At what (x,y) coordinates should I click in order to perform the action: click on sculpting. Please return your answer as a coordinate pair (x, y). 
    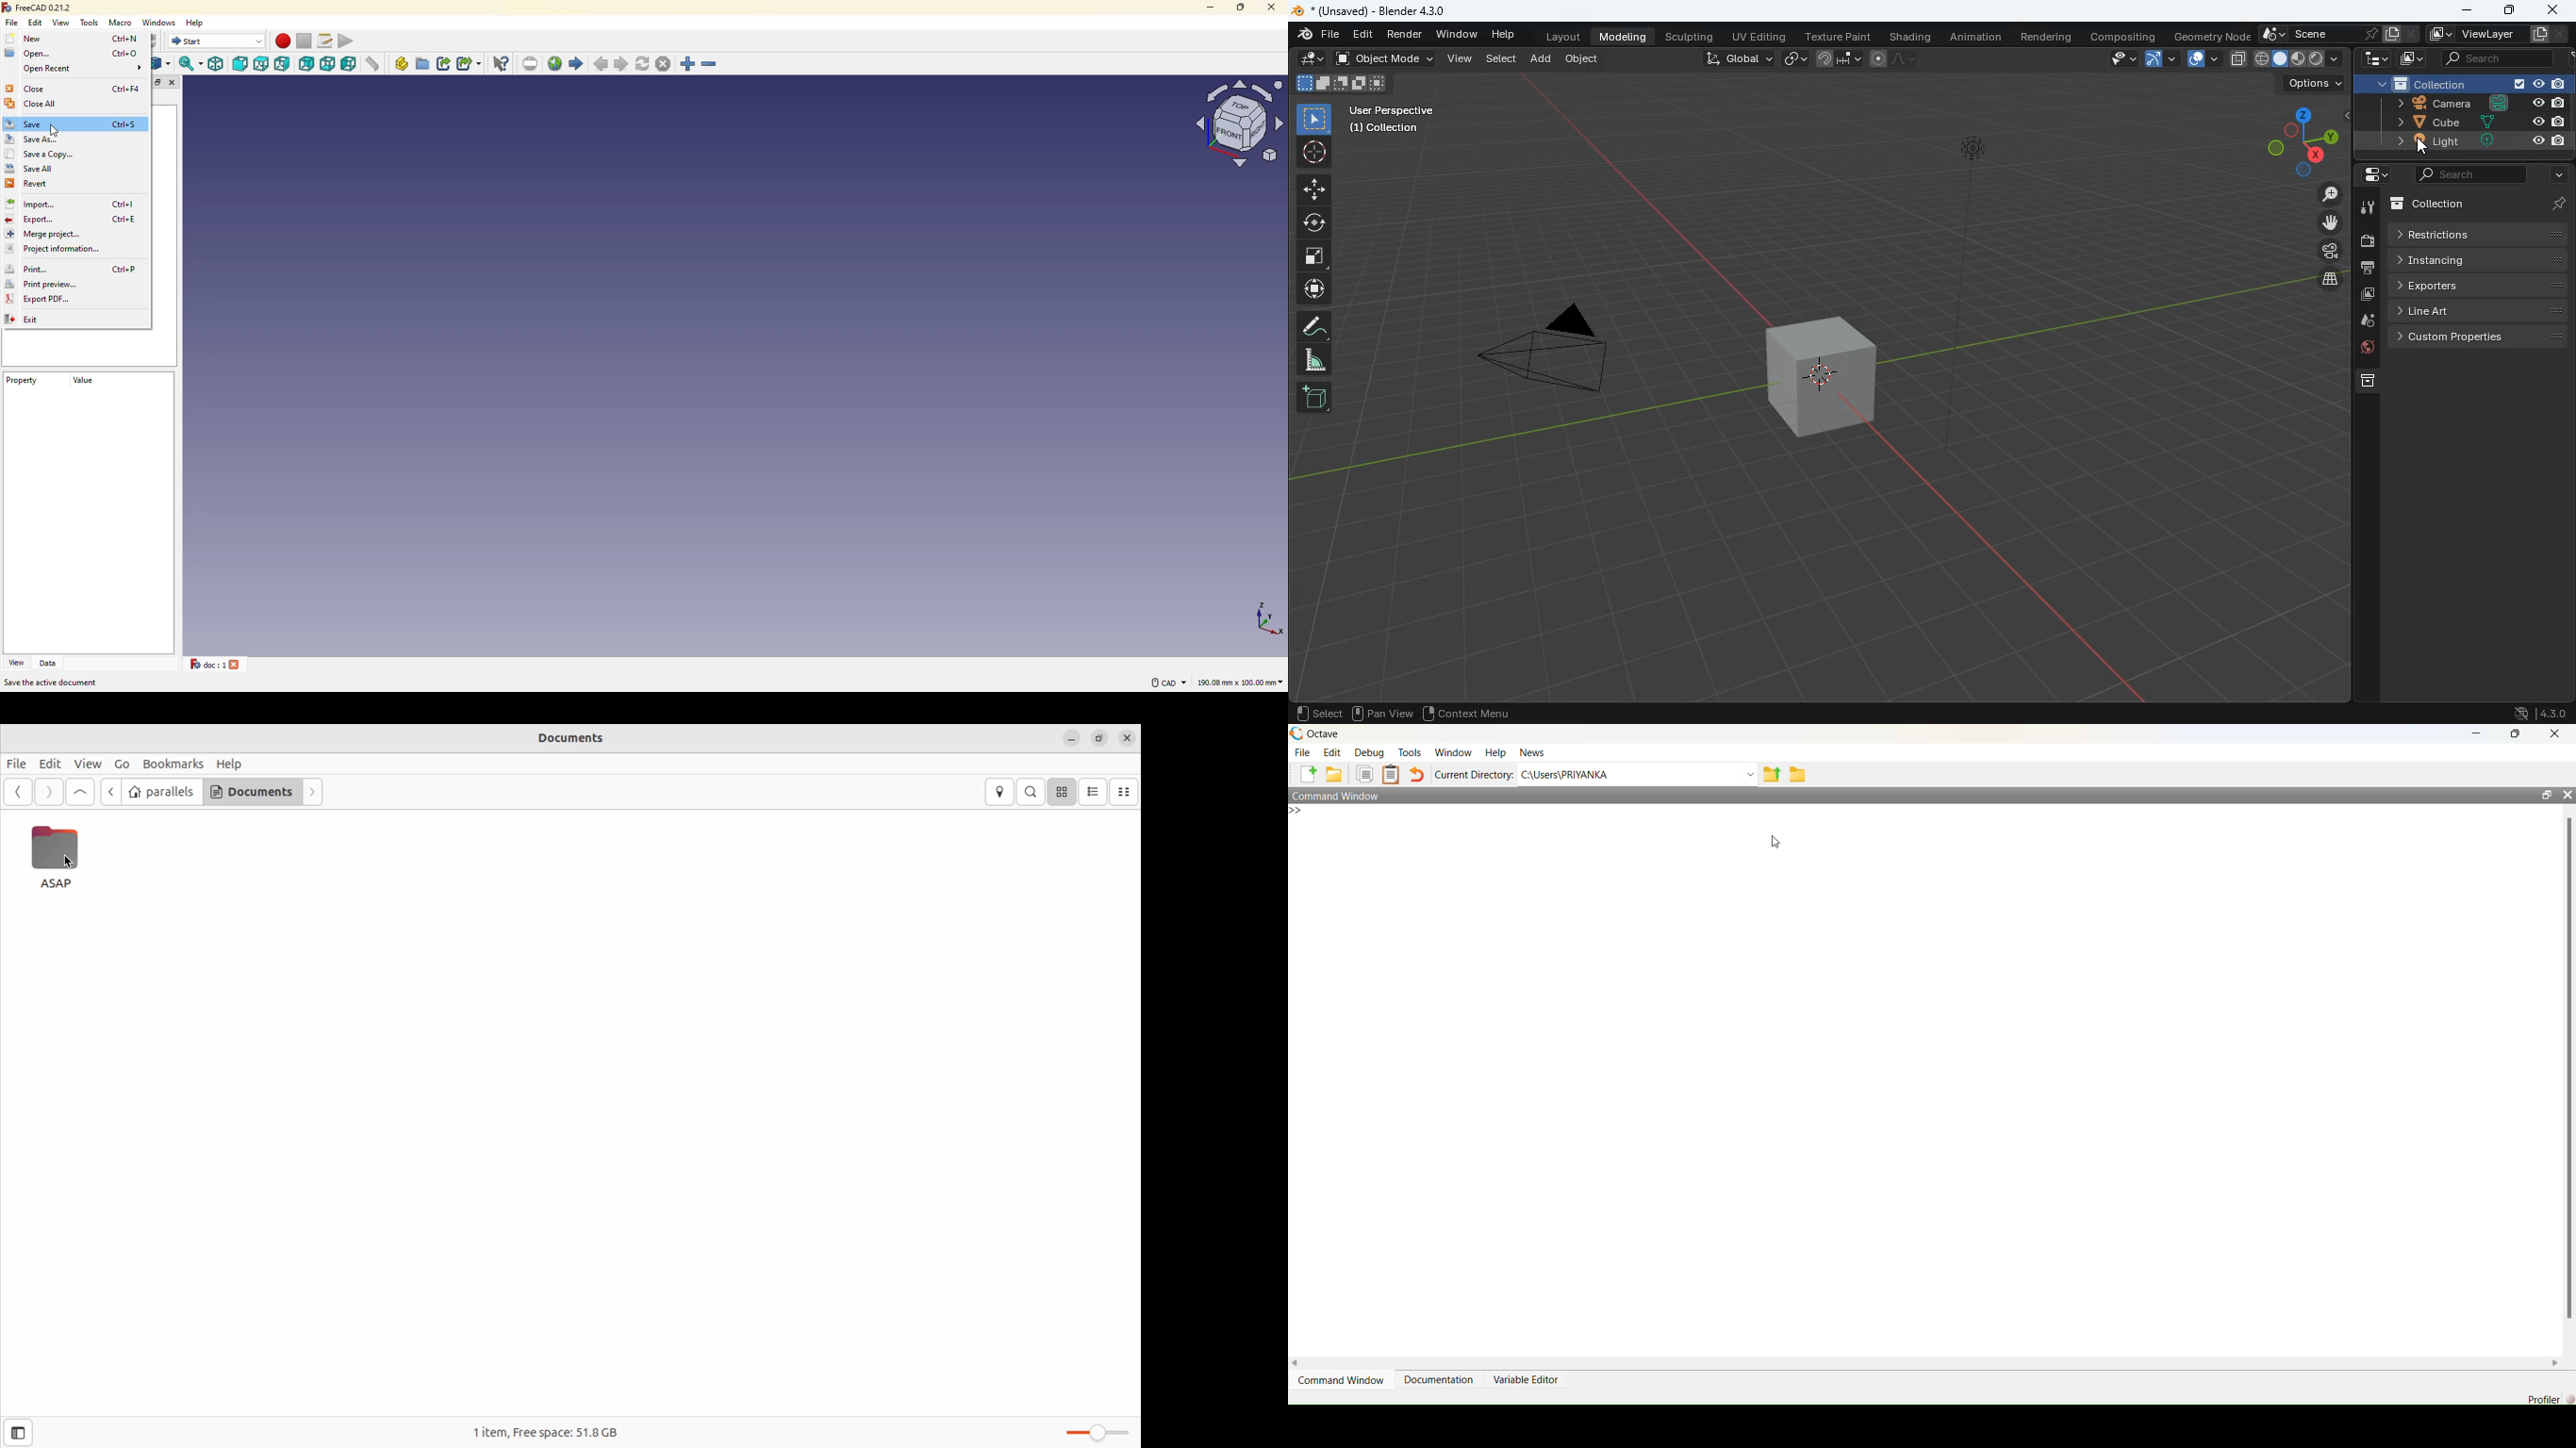
    Looking at the image, I should click on (1691, 37).